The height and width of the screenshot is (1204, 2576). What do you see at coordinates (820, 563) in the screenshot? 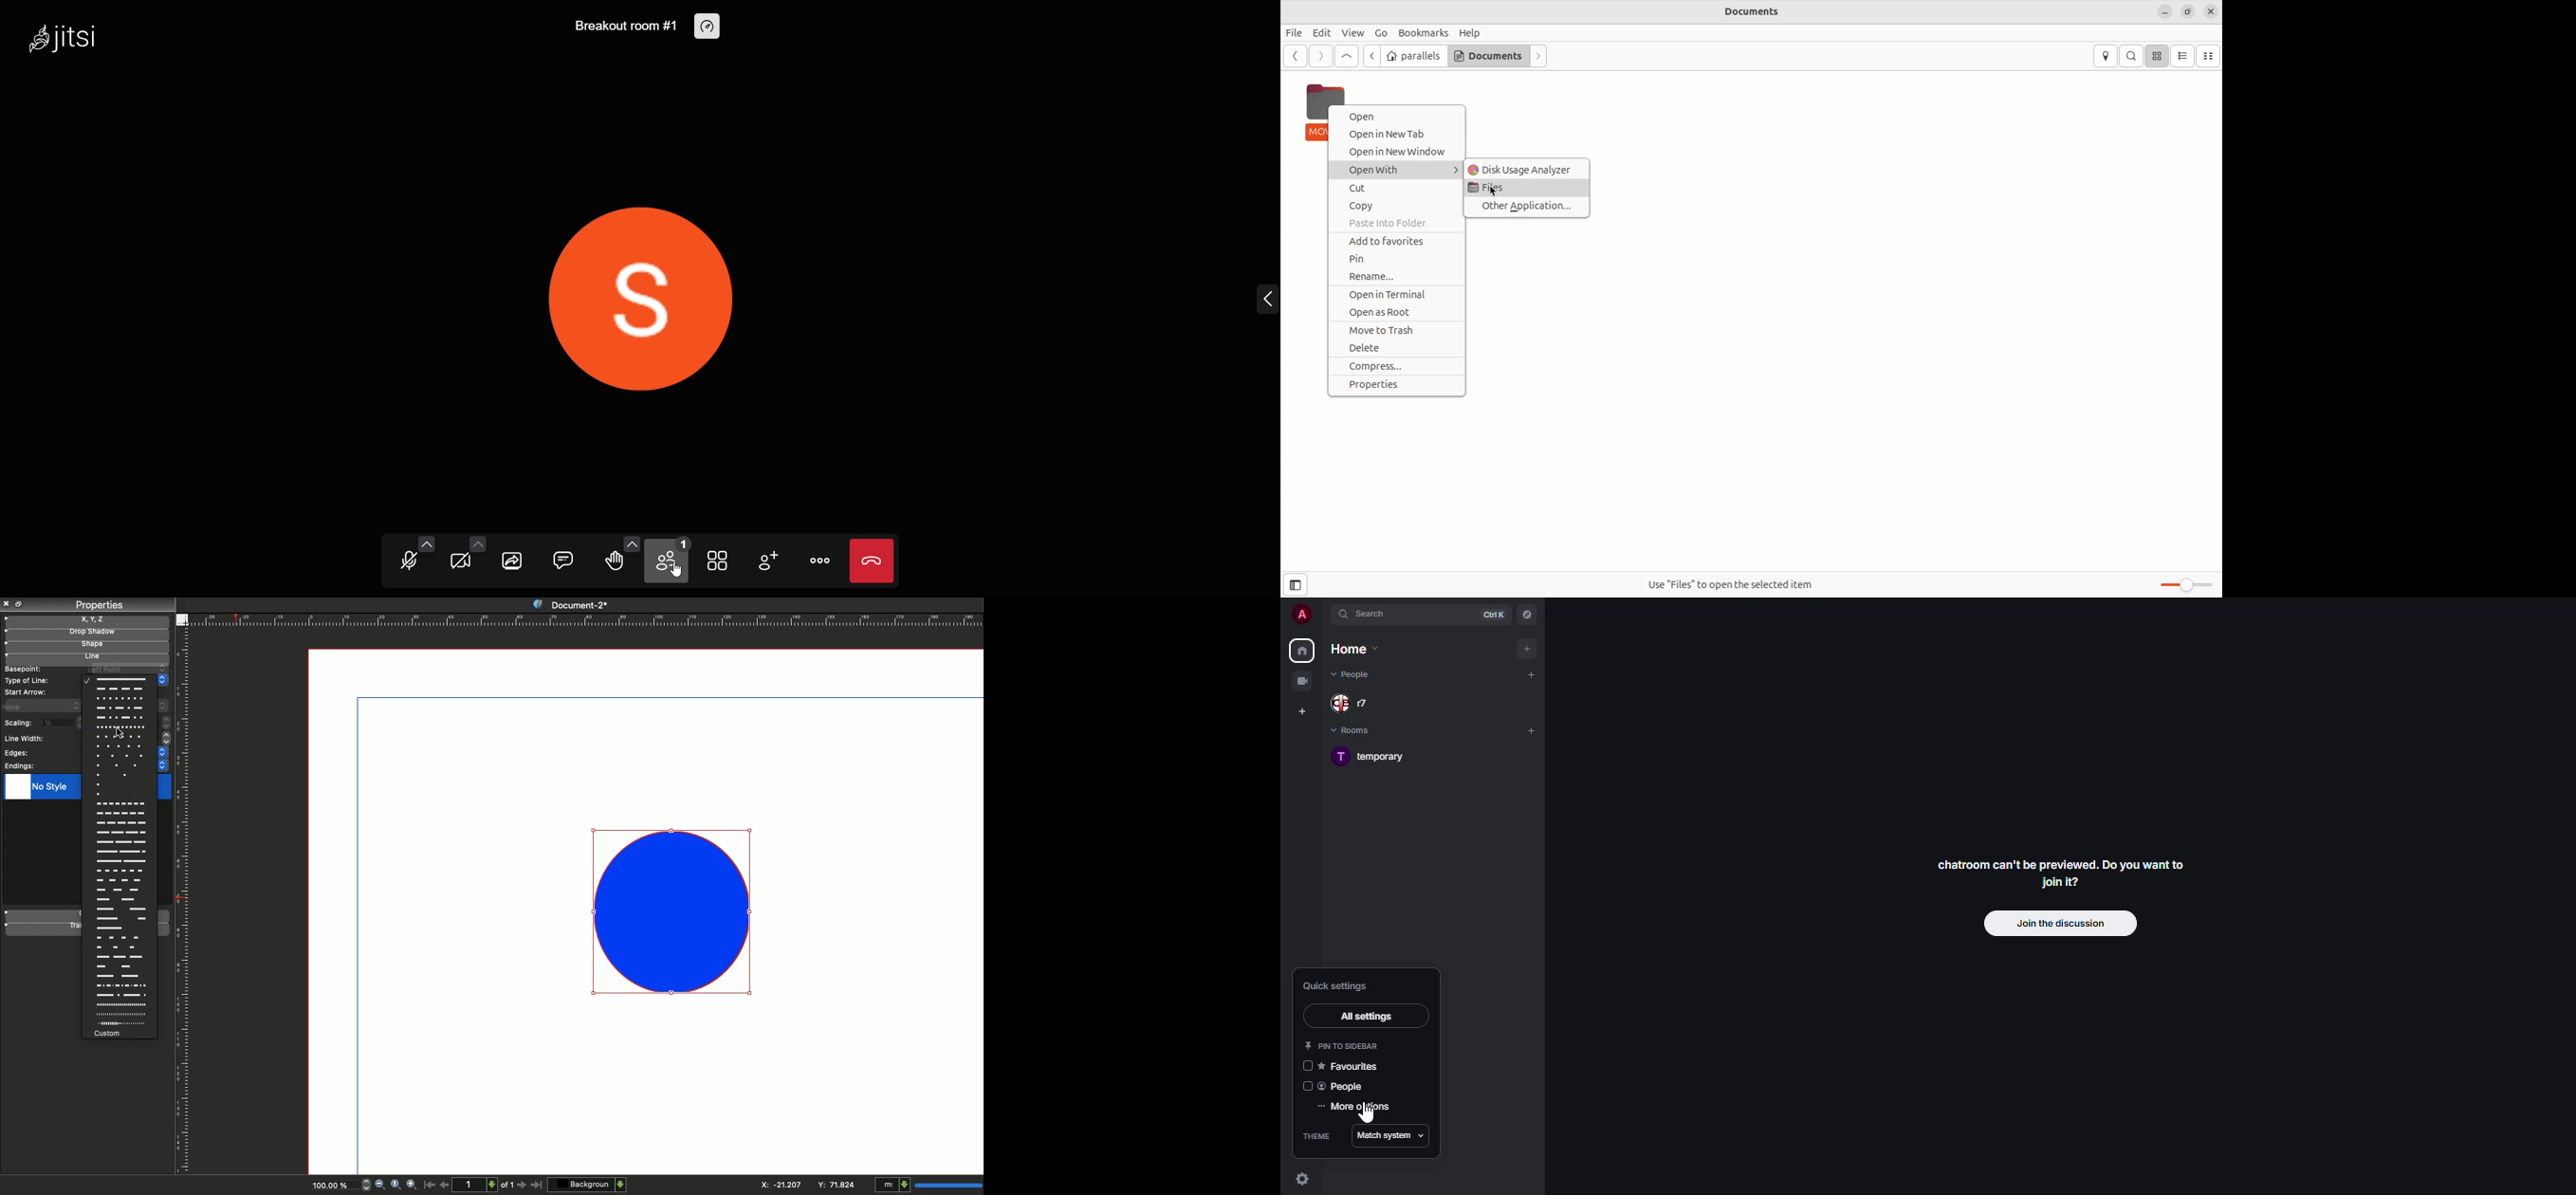
I see `more options` at bounding box center [820, 563].